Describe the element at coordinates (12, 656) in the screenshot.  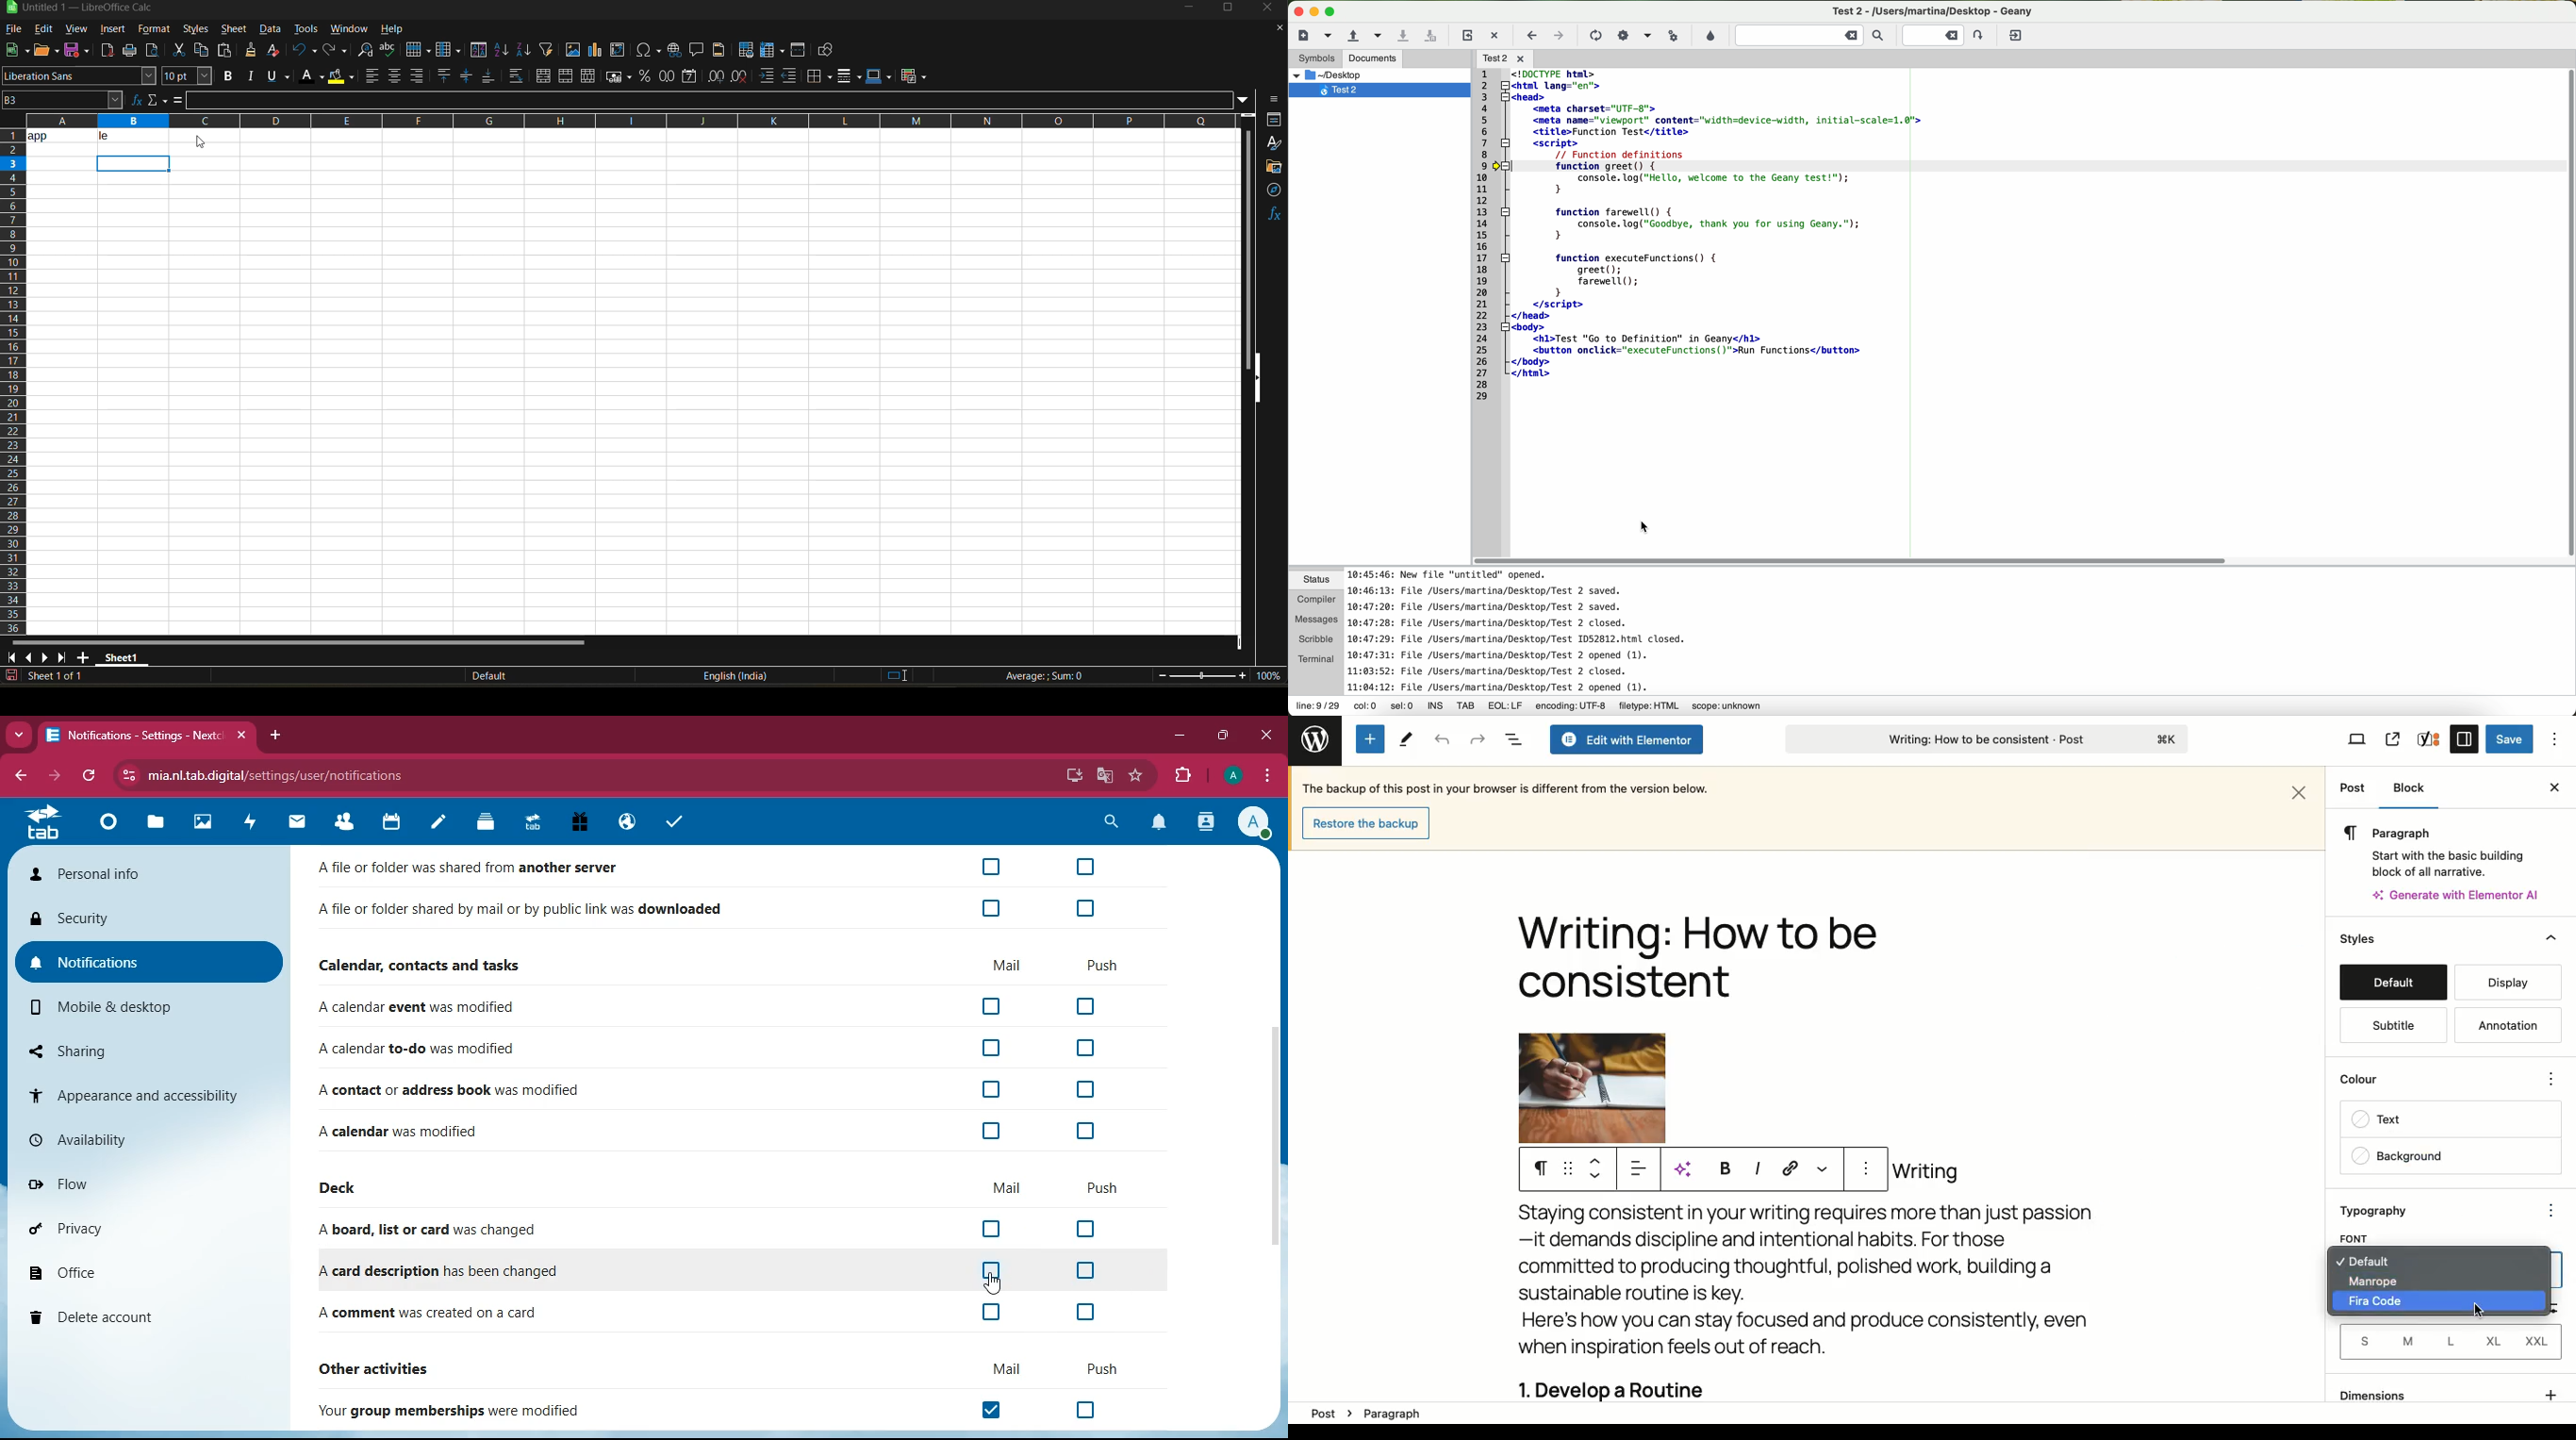
I see `scroll to first sheet` at that location.